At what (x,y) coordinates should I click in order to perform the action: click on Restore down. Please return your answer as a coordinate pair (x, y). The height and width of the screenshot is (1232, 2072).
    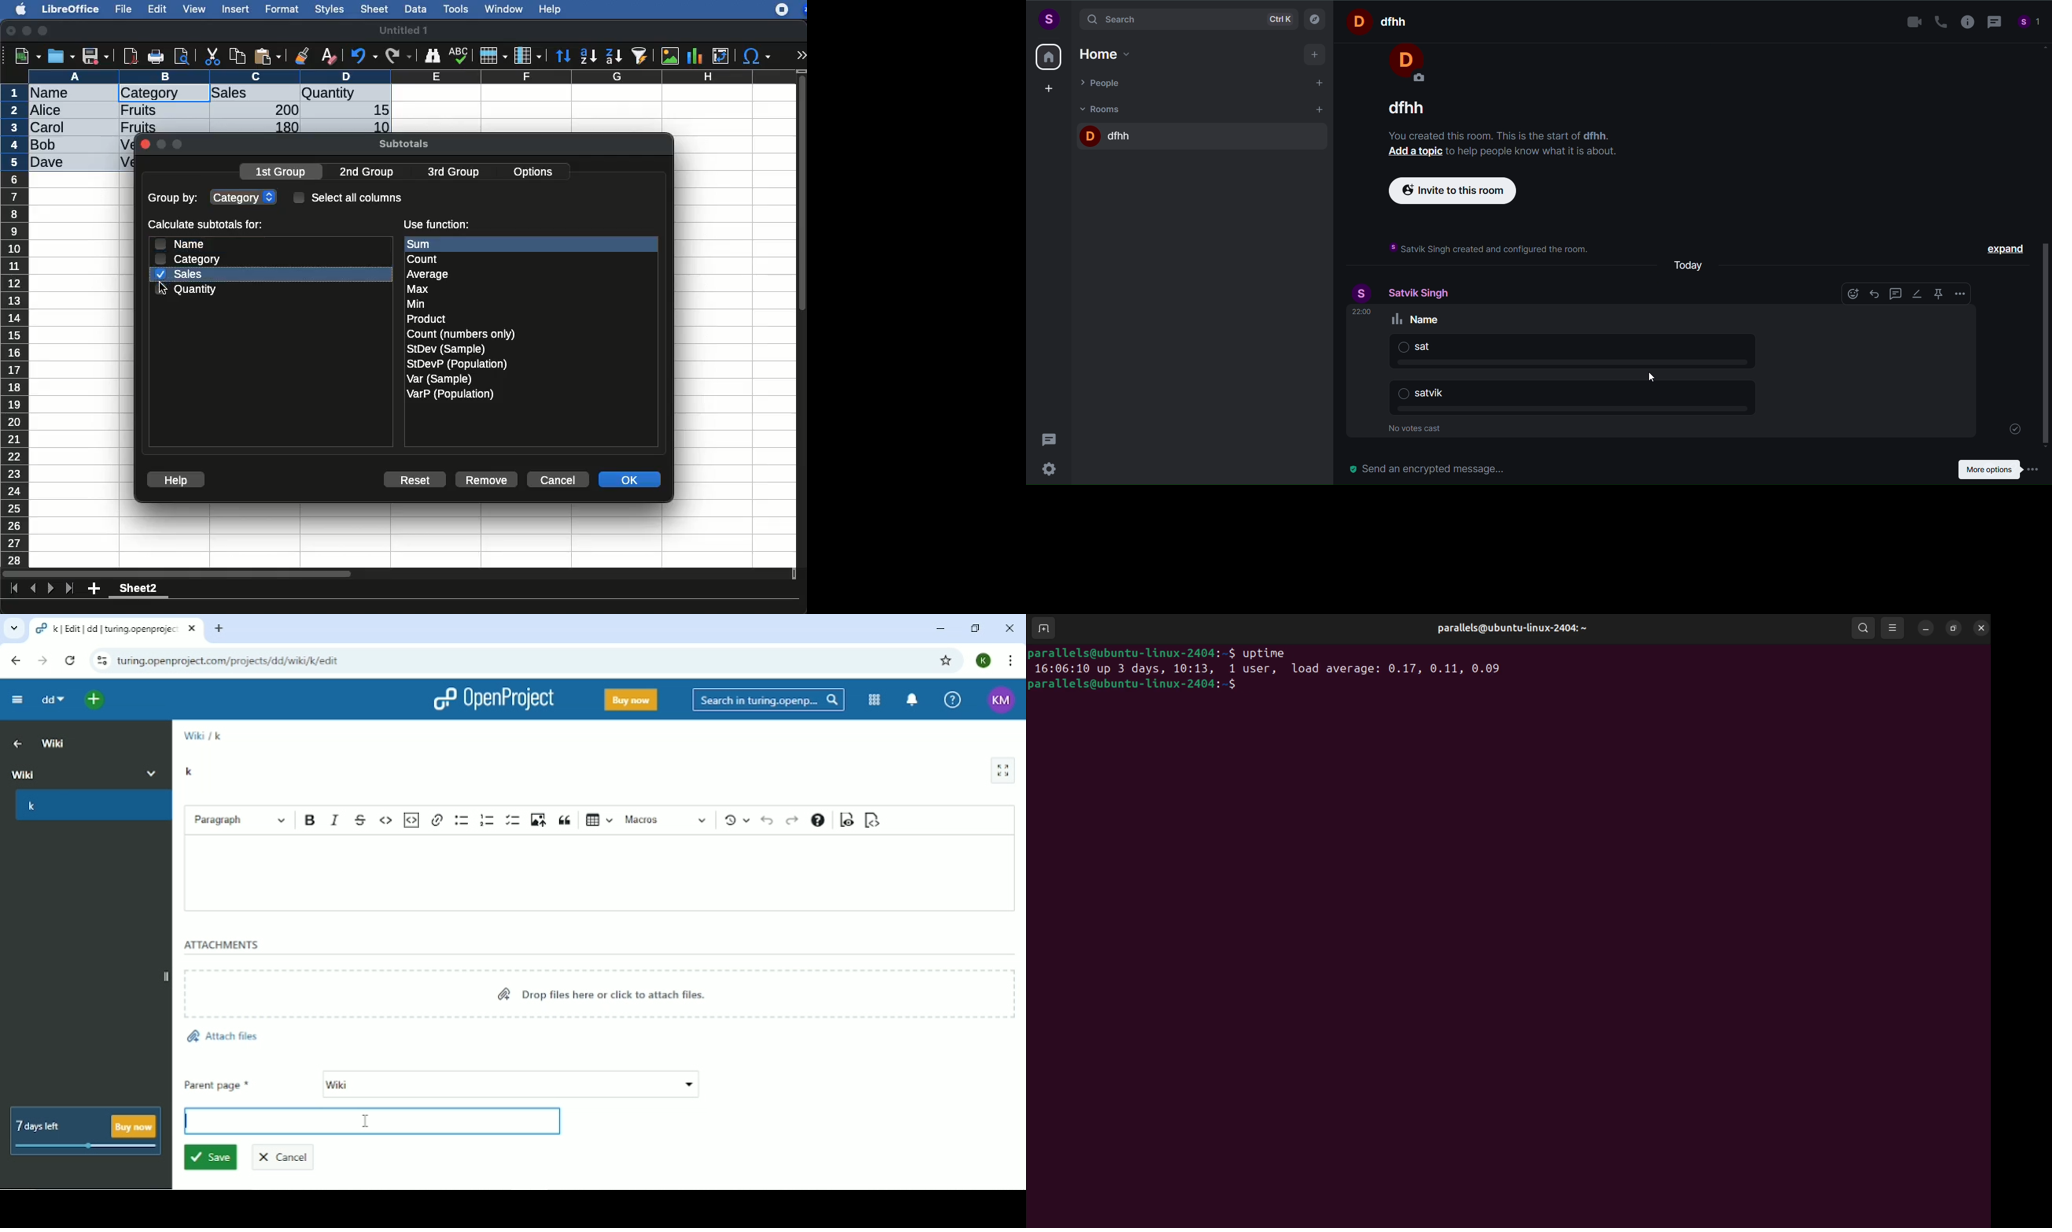
    Looking at the image, I should click on (974, 628).